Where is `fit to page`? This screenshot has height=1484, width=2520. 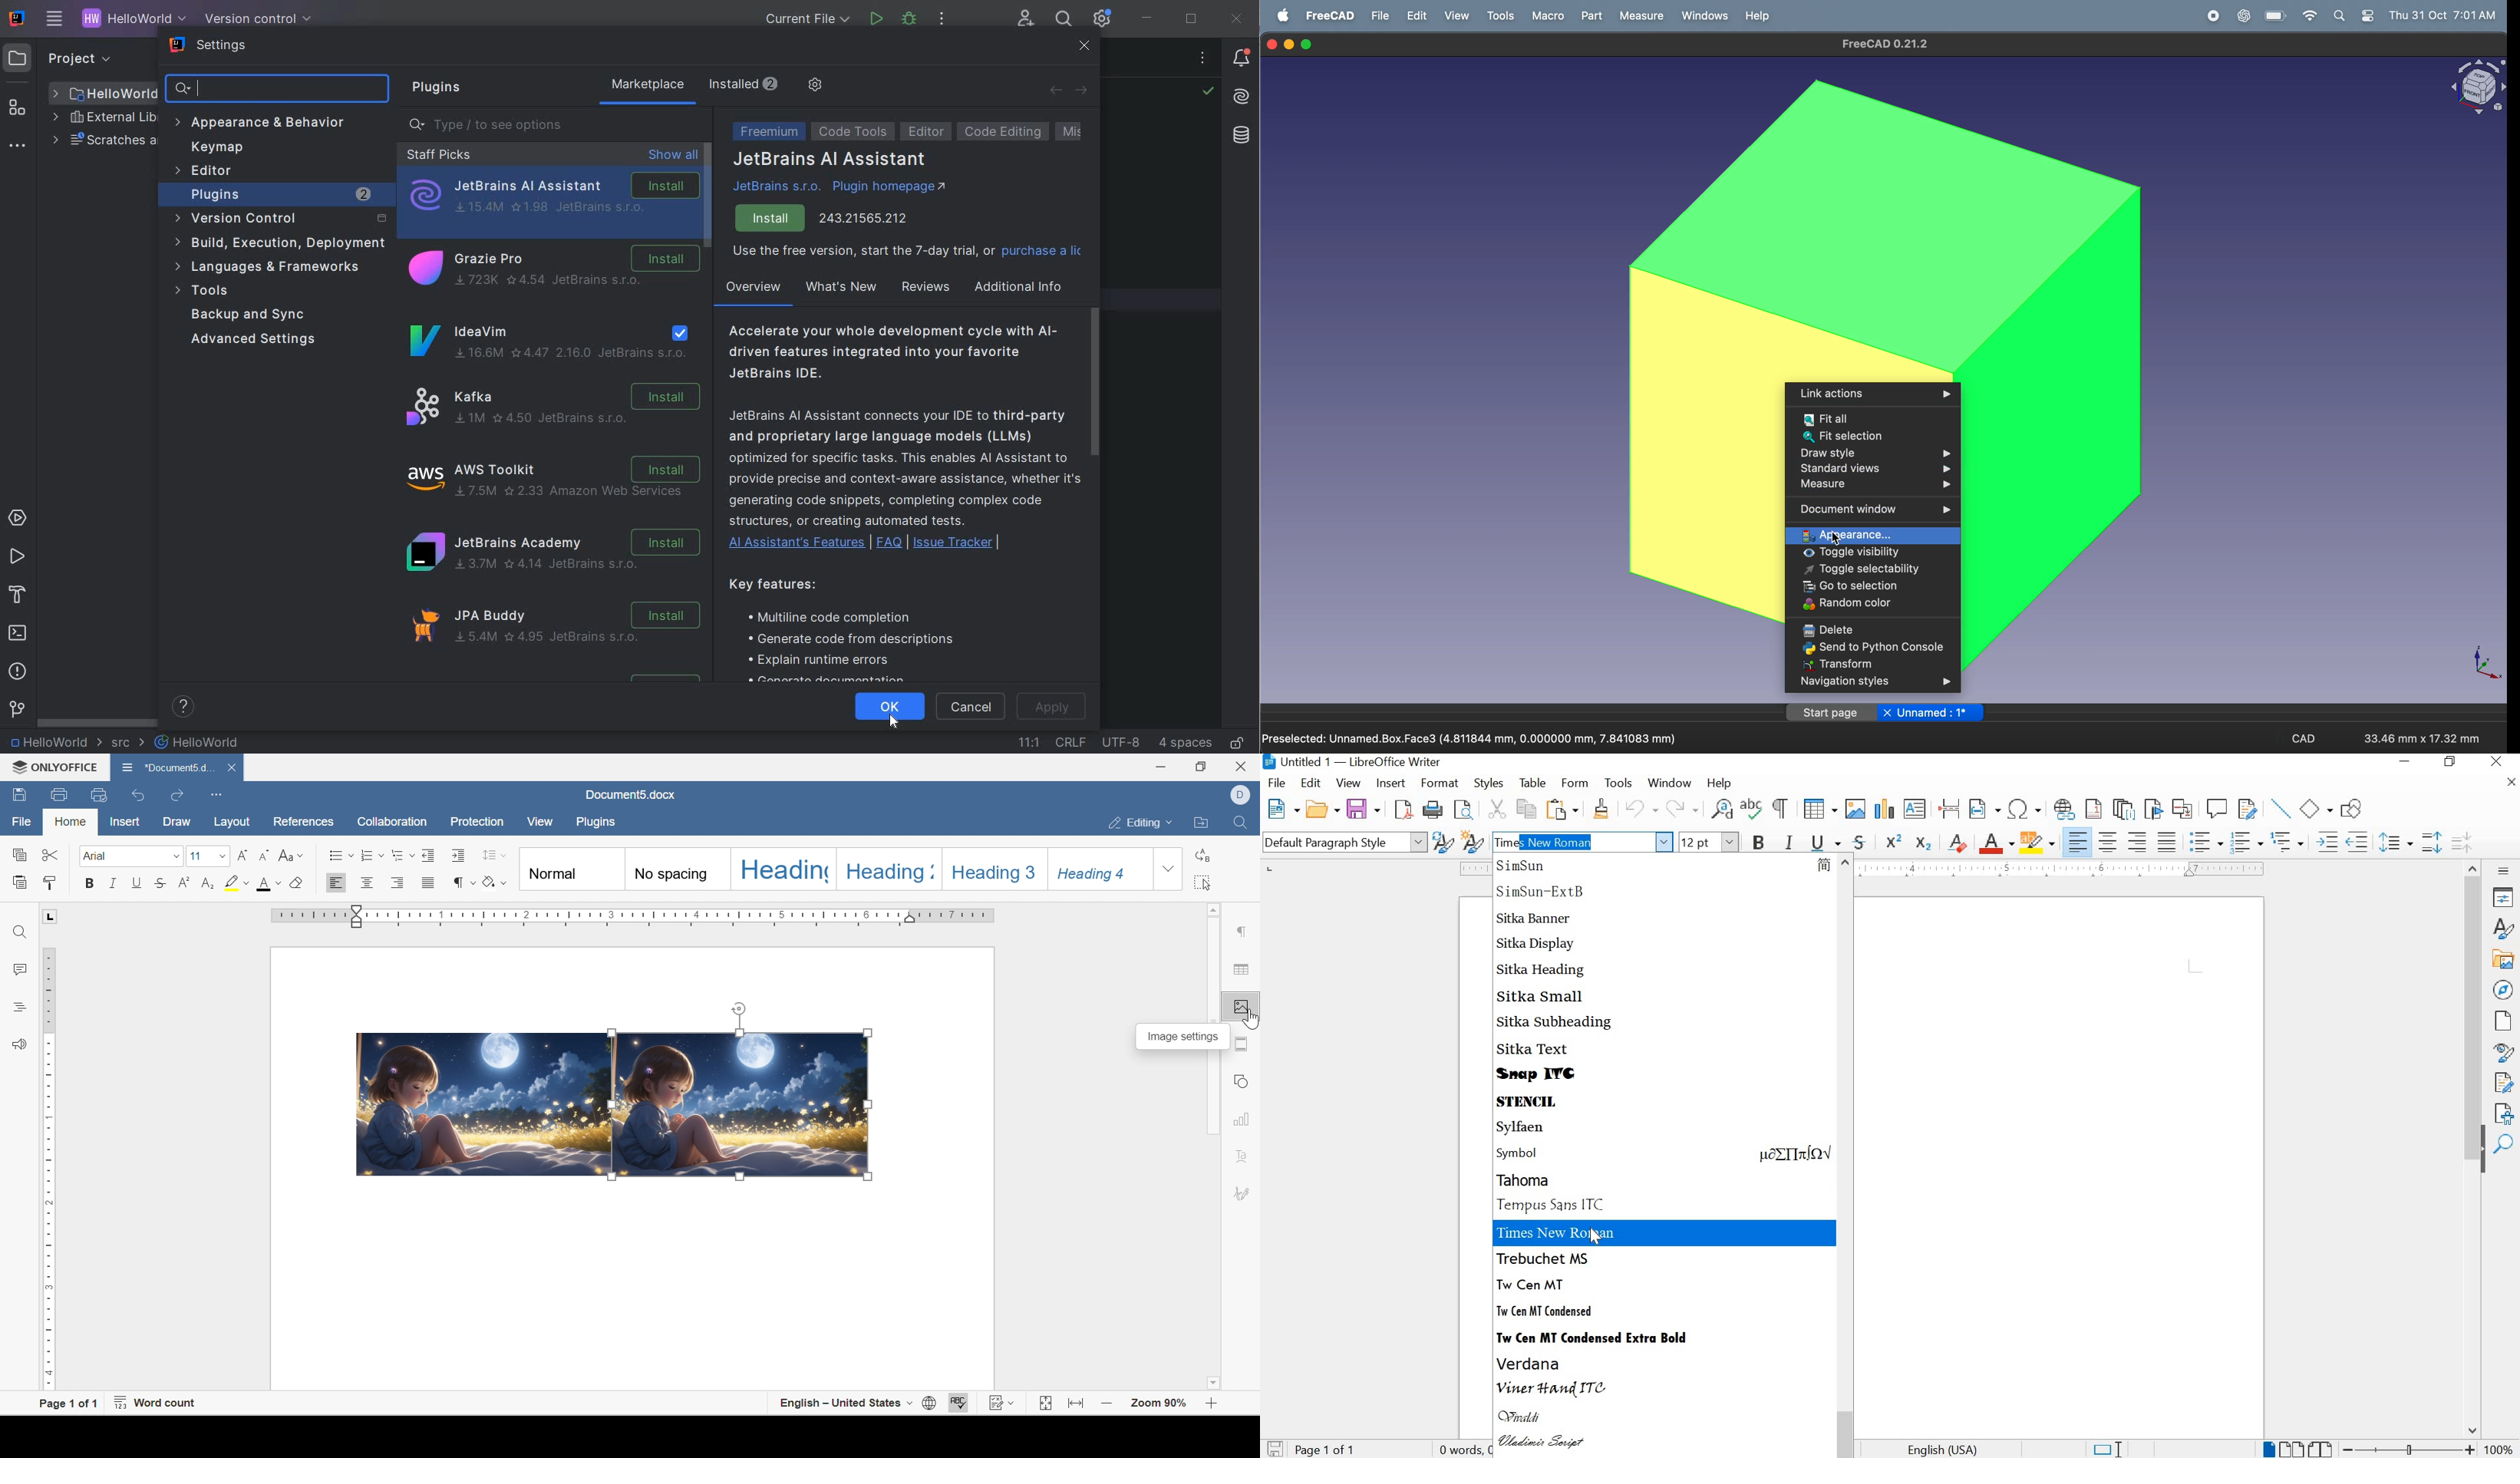 fit to page is located at coordinates (1046, 1404).